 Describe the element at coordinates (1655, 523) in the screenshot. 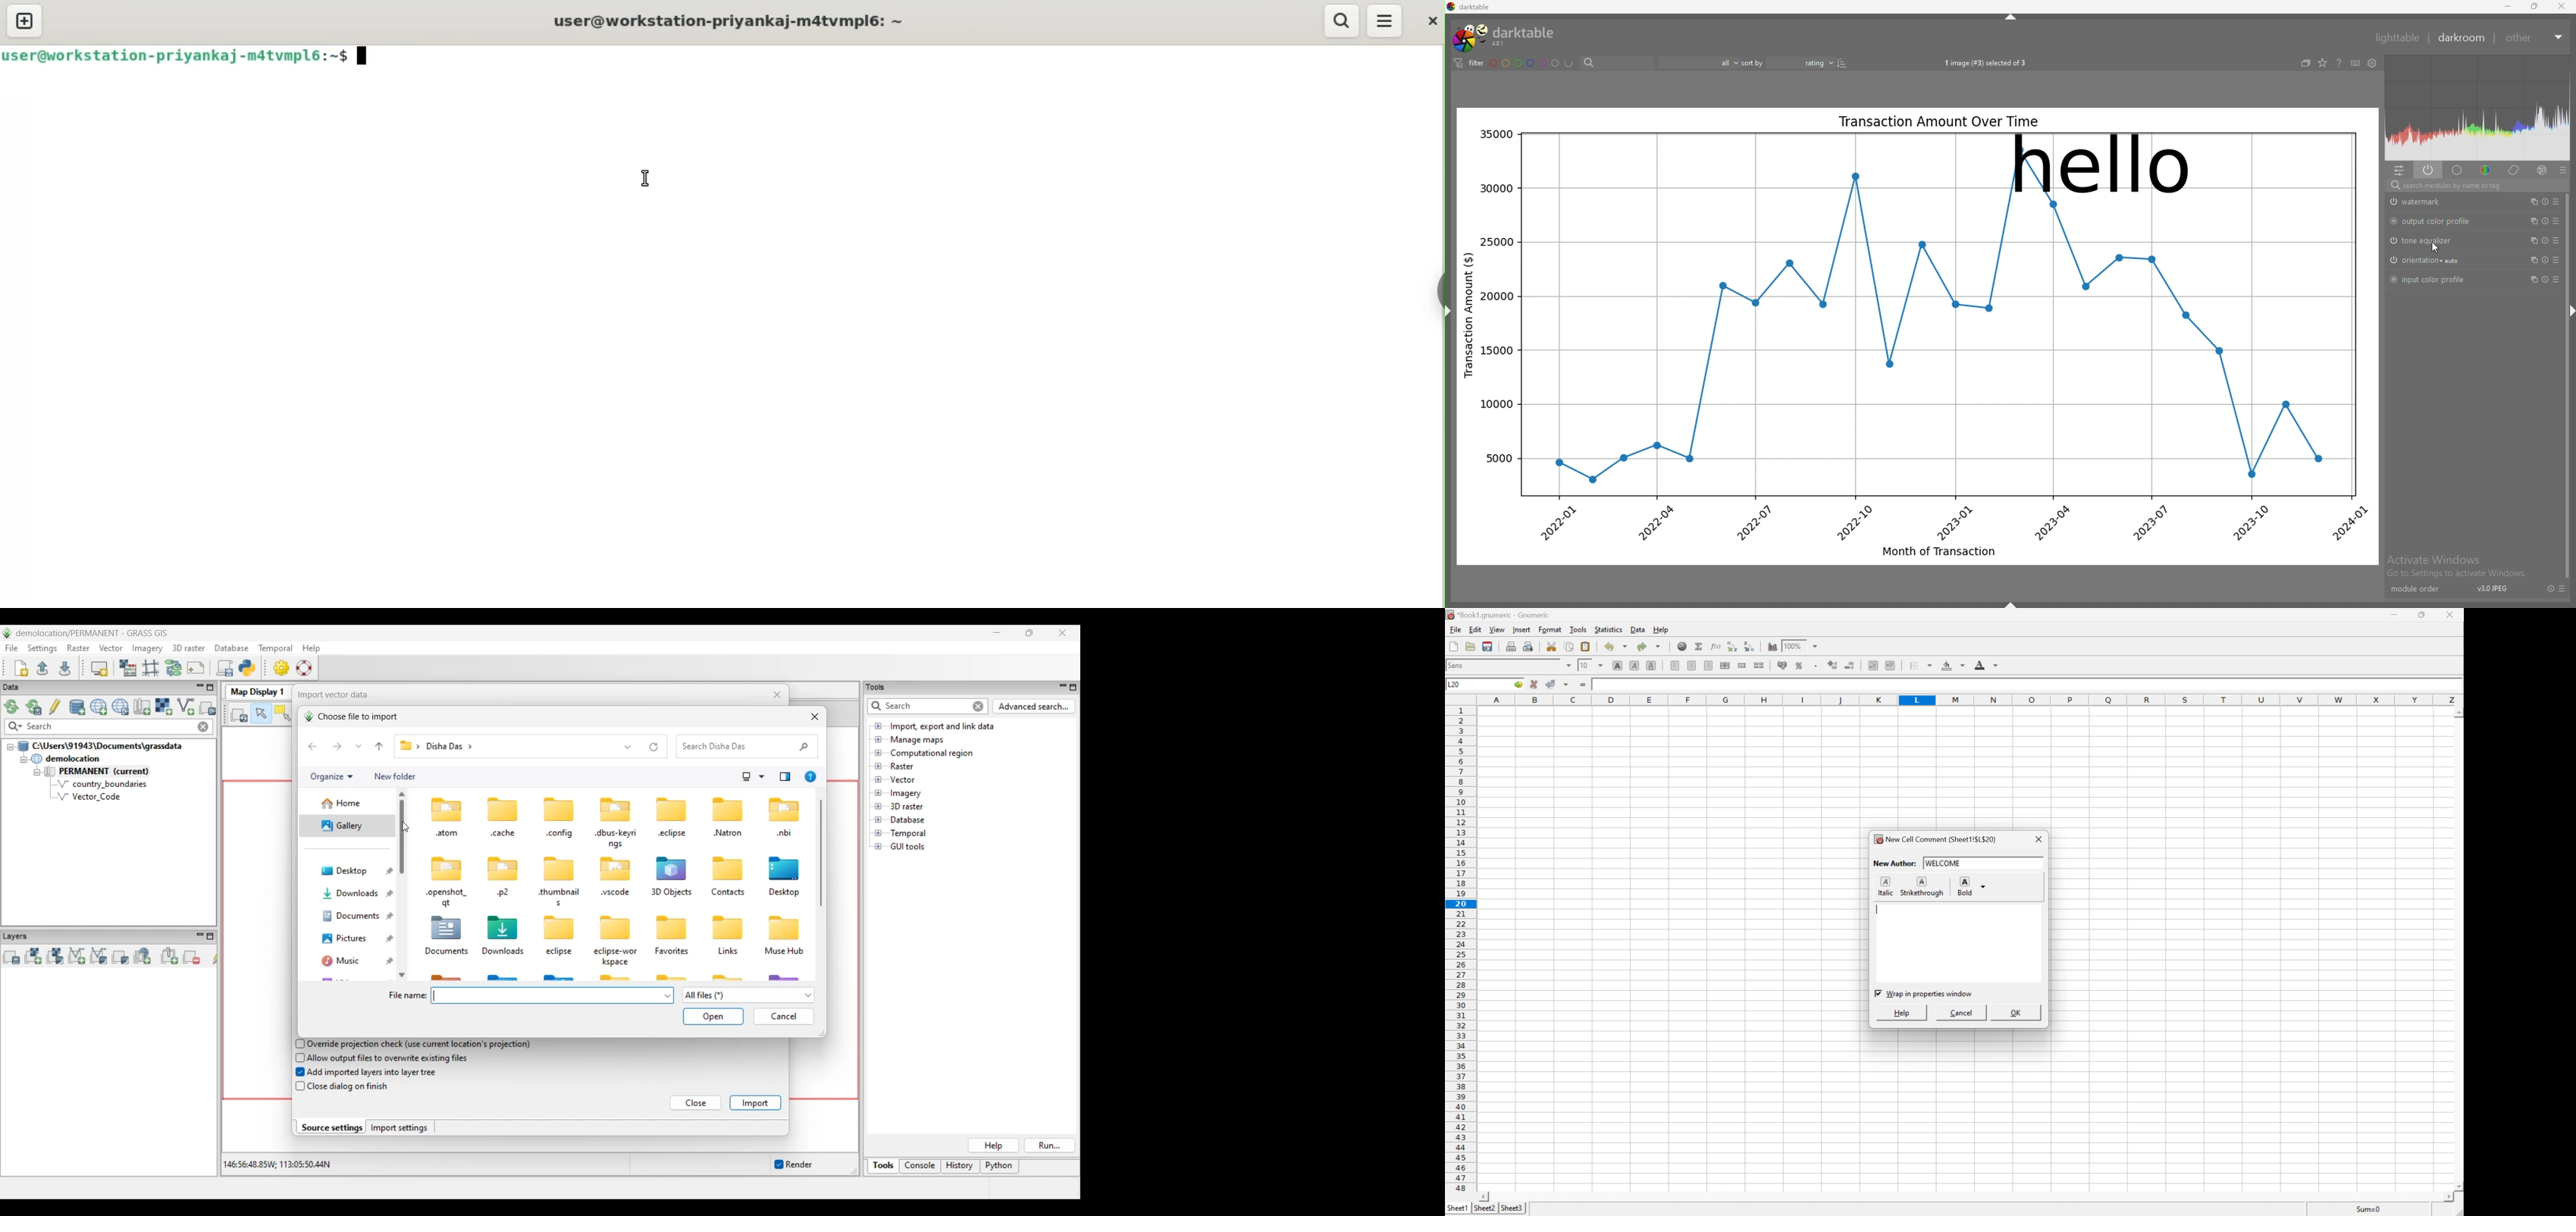

I see `2022-04` at that location.